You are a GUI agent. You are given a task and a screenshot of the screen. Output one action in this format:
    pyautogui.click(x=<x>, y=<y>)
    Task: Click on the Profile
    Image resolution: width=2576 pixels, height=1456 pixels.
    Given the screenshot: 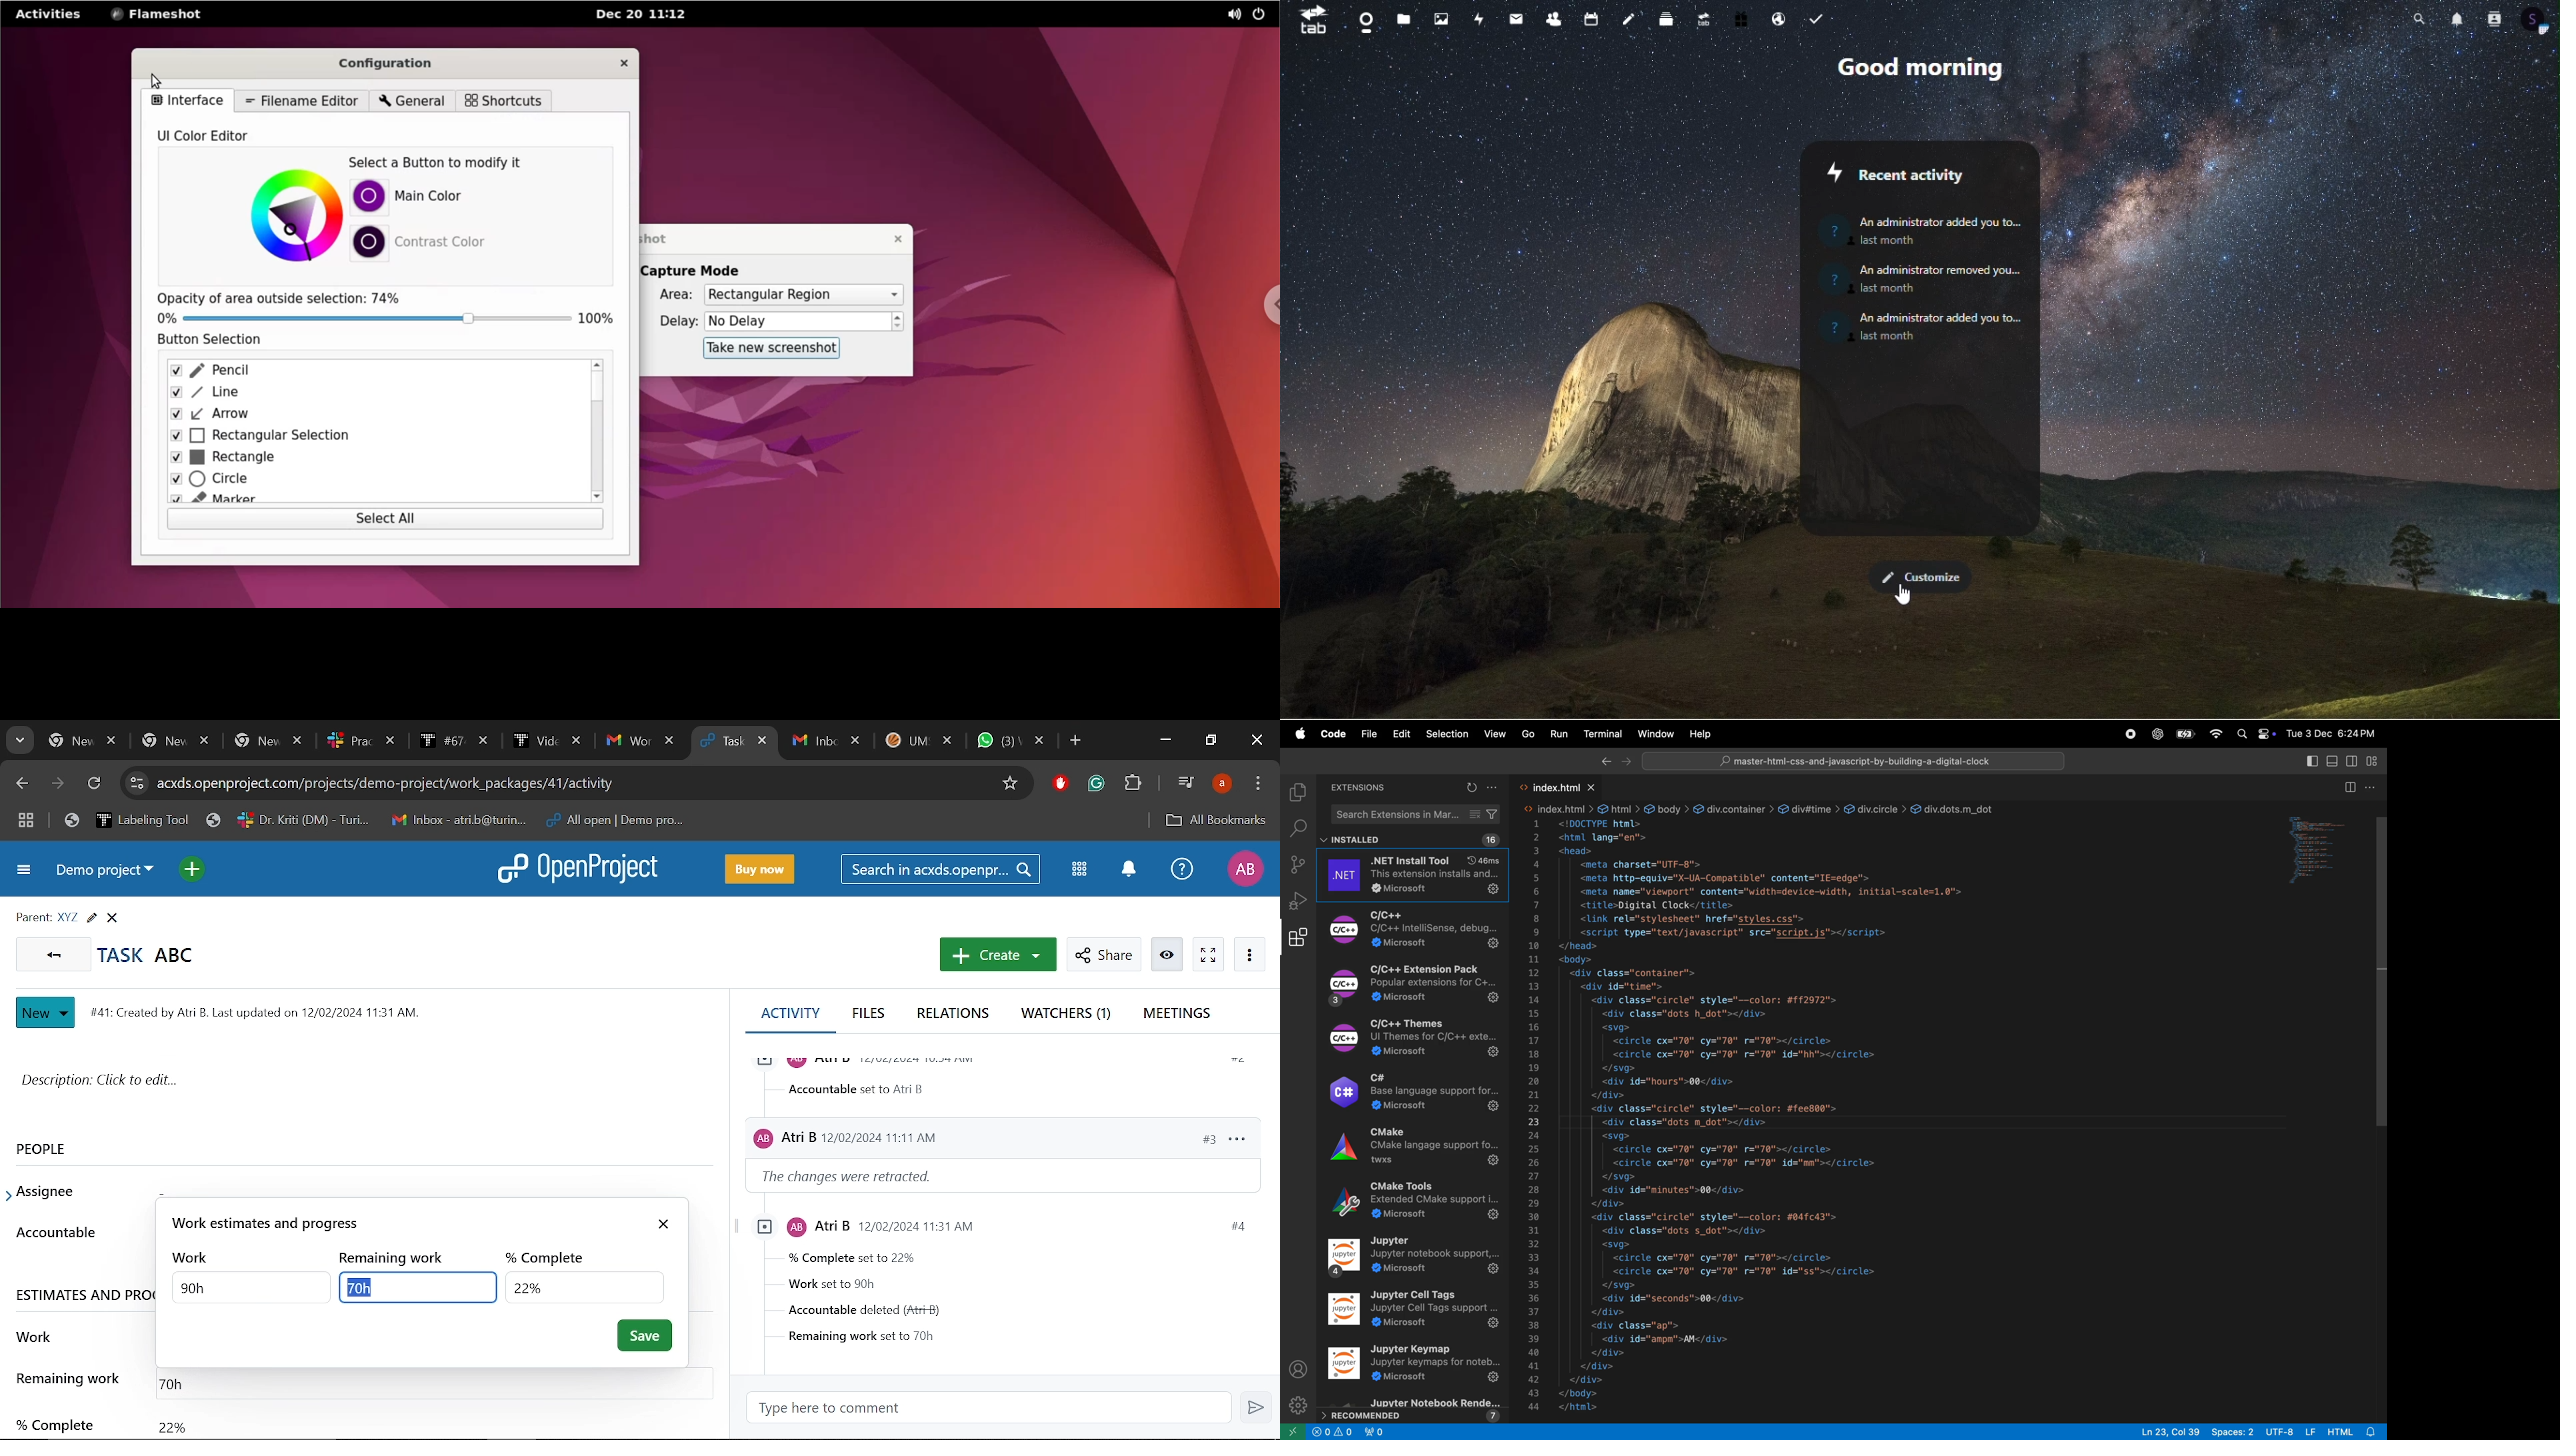 What is the action you would take?
    pyautogui.click(x=1221, y=784)
    